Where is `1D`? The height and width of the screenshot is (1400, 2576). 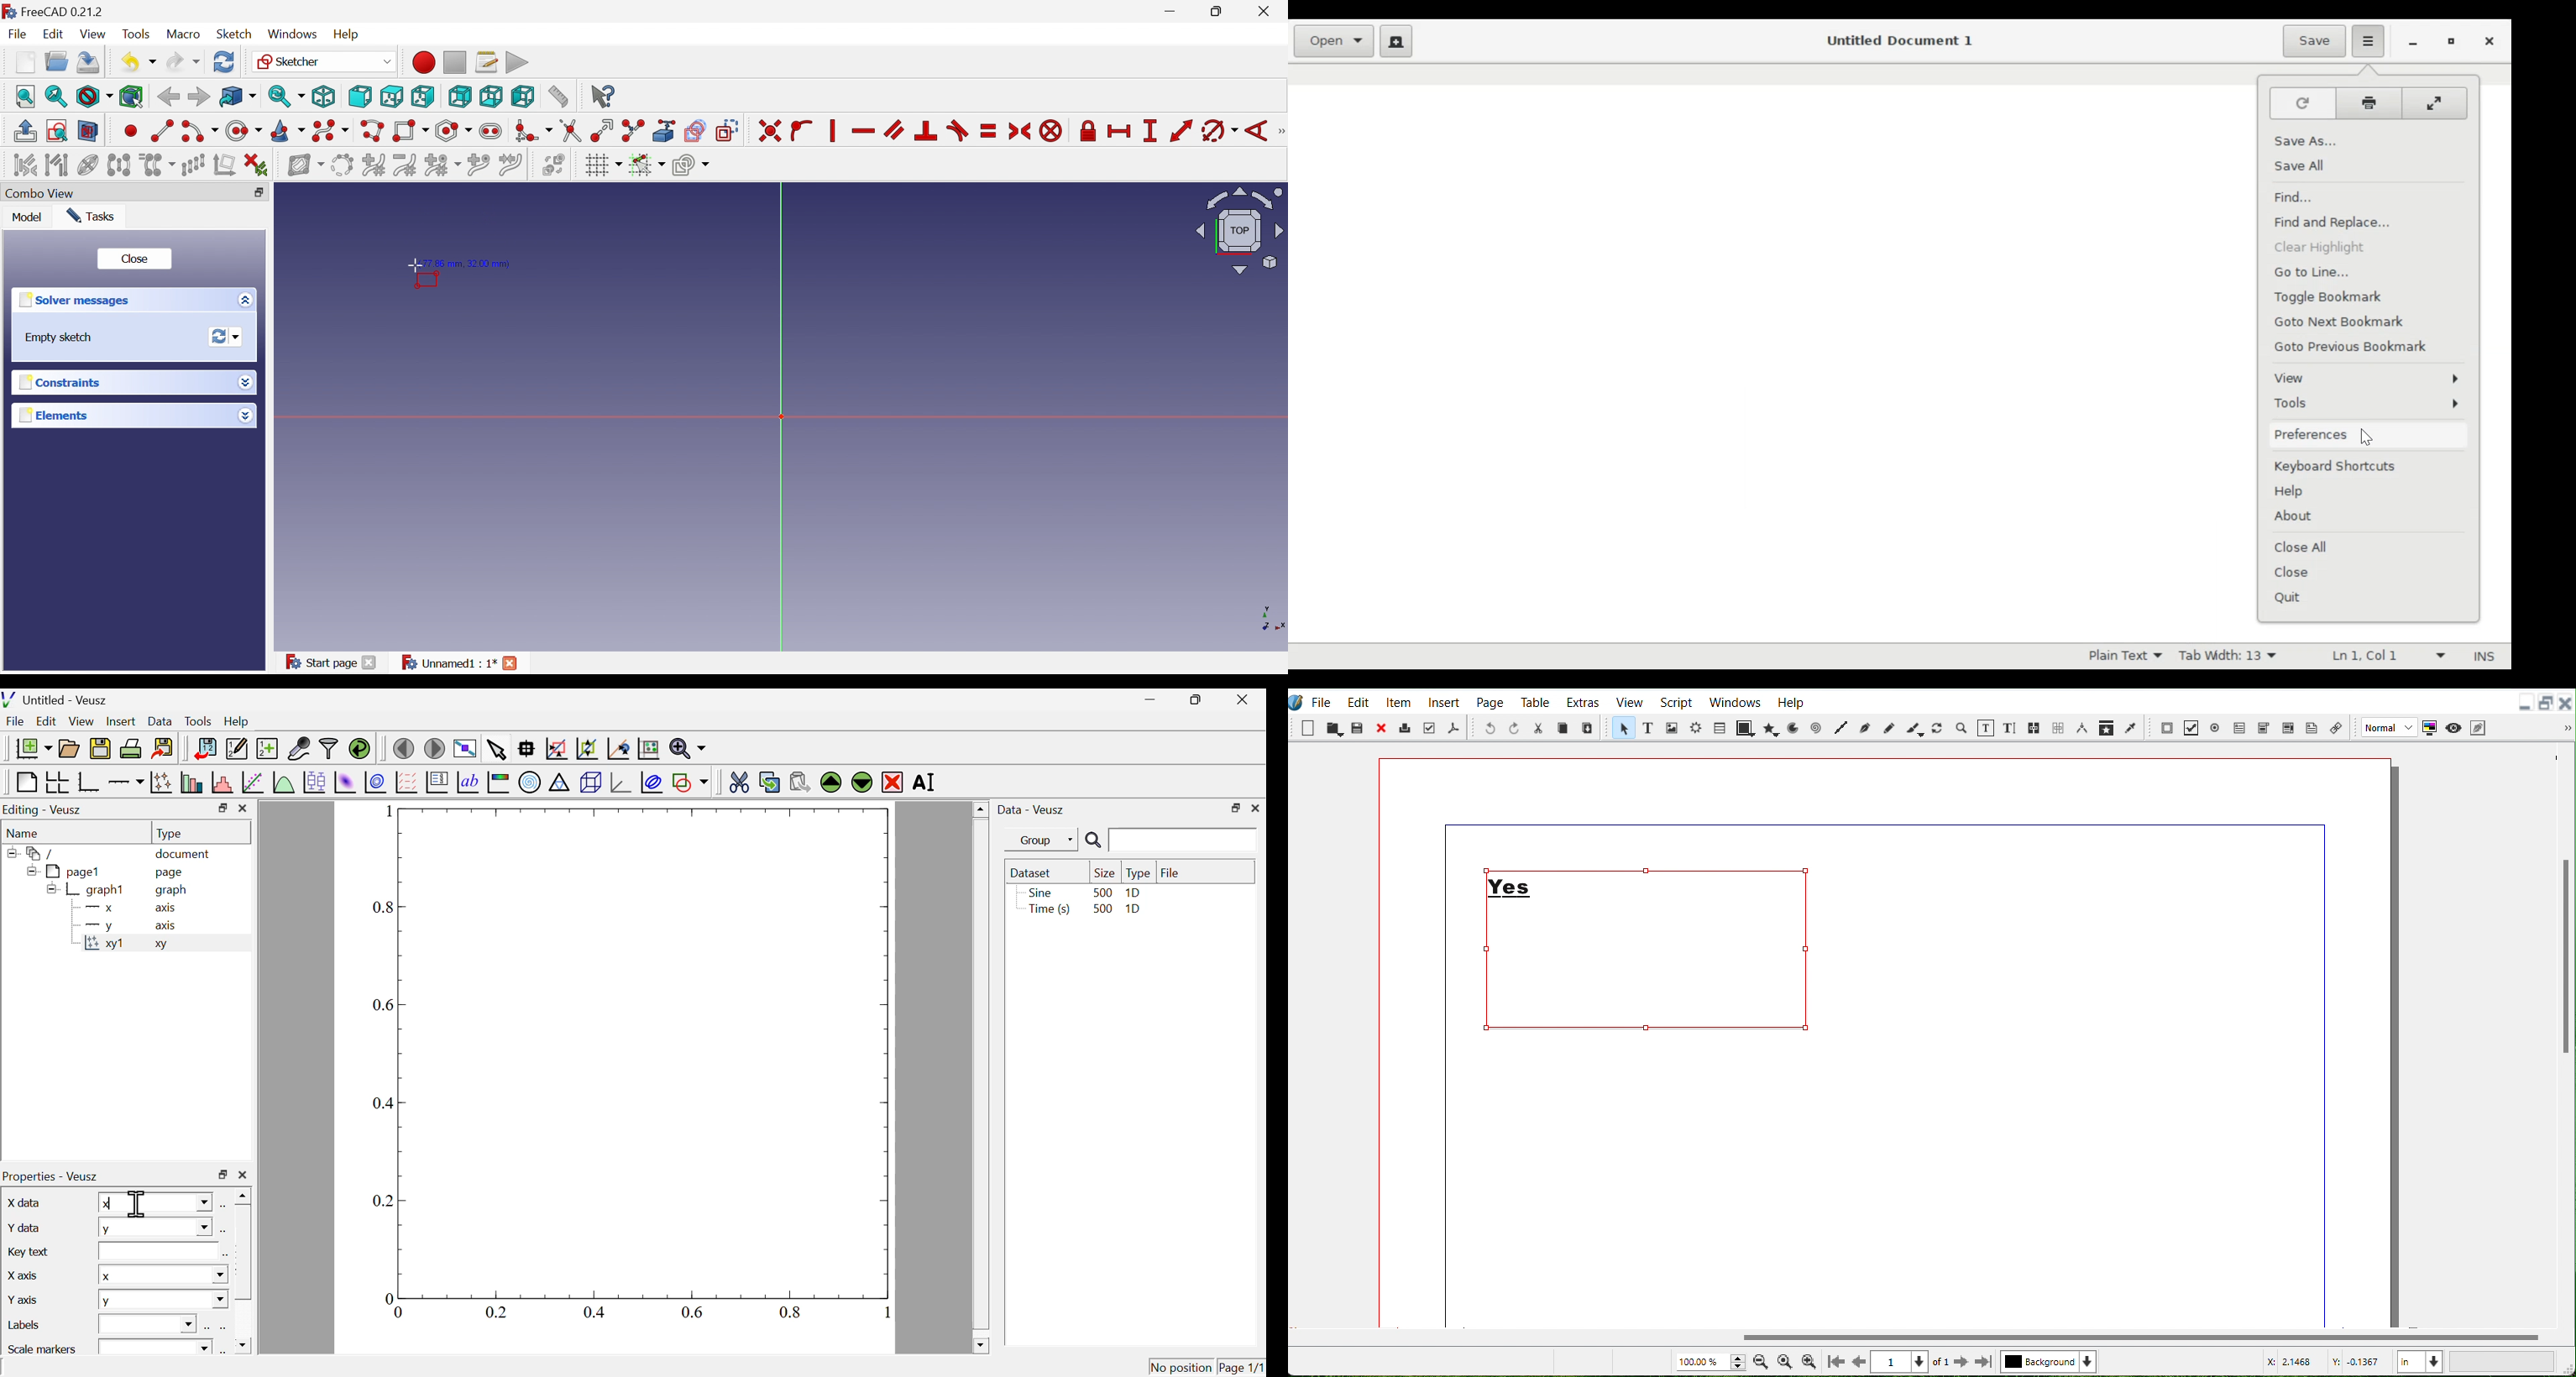 1D is located at coordinates (1133, 893).